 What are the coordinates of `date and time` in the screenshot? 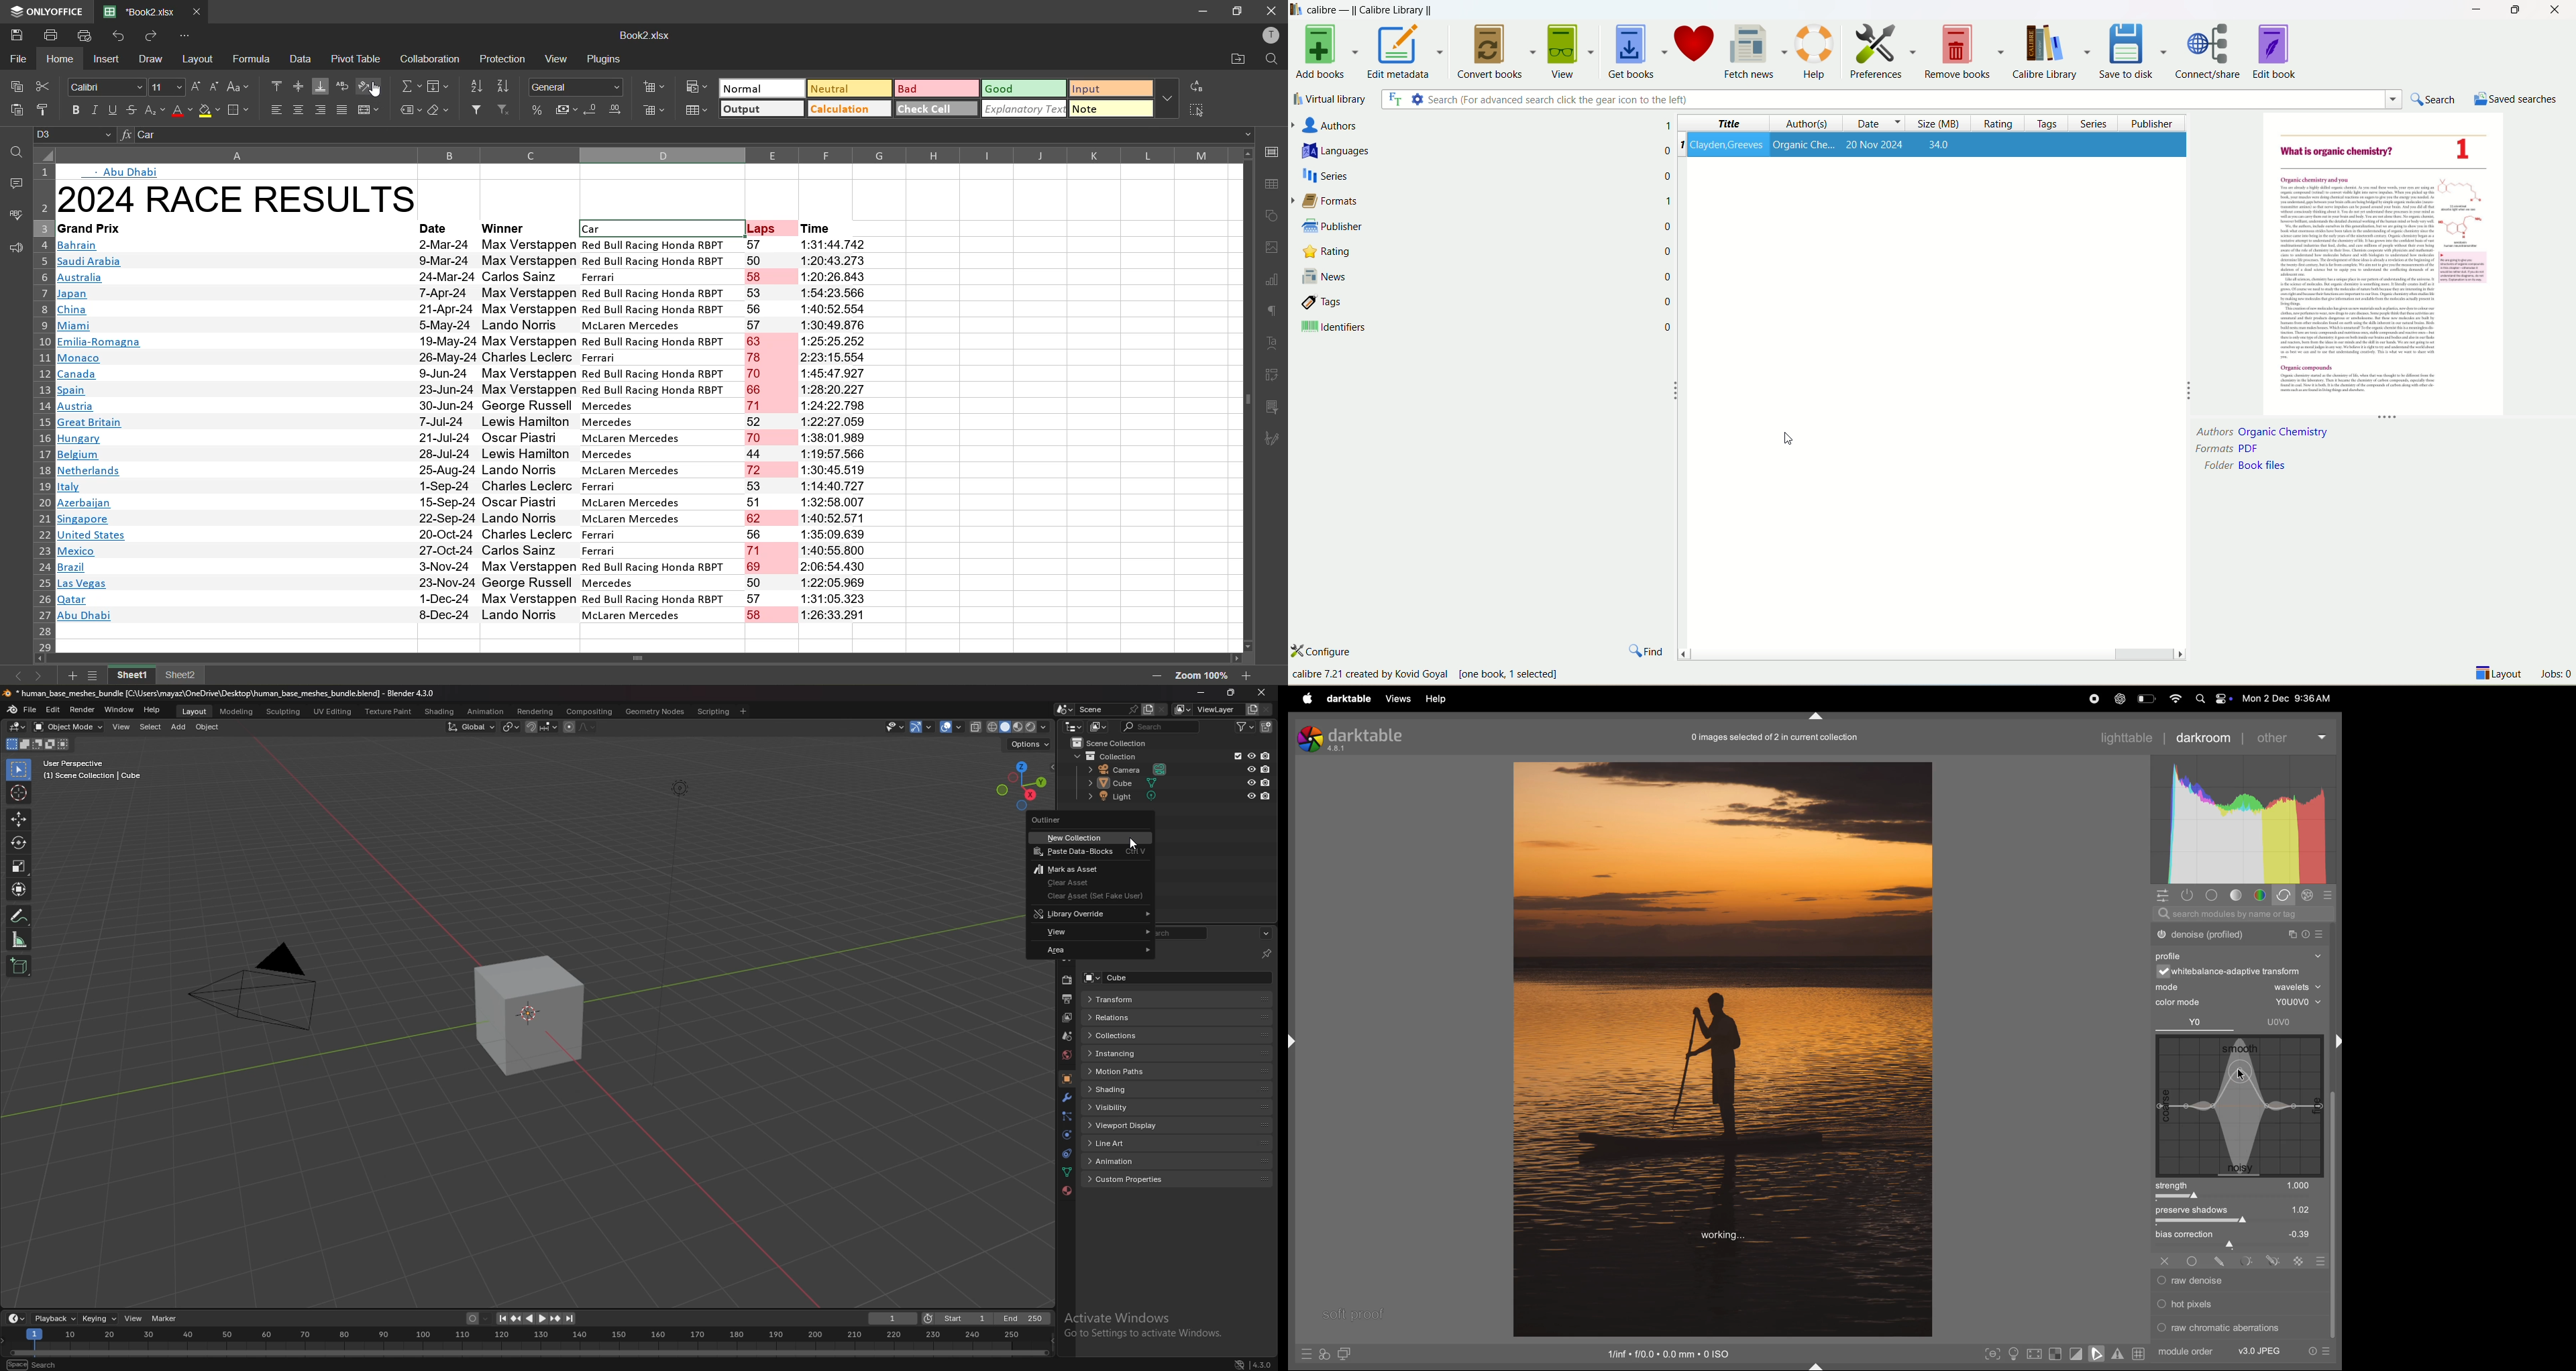 It's located at (2290, 698).